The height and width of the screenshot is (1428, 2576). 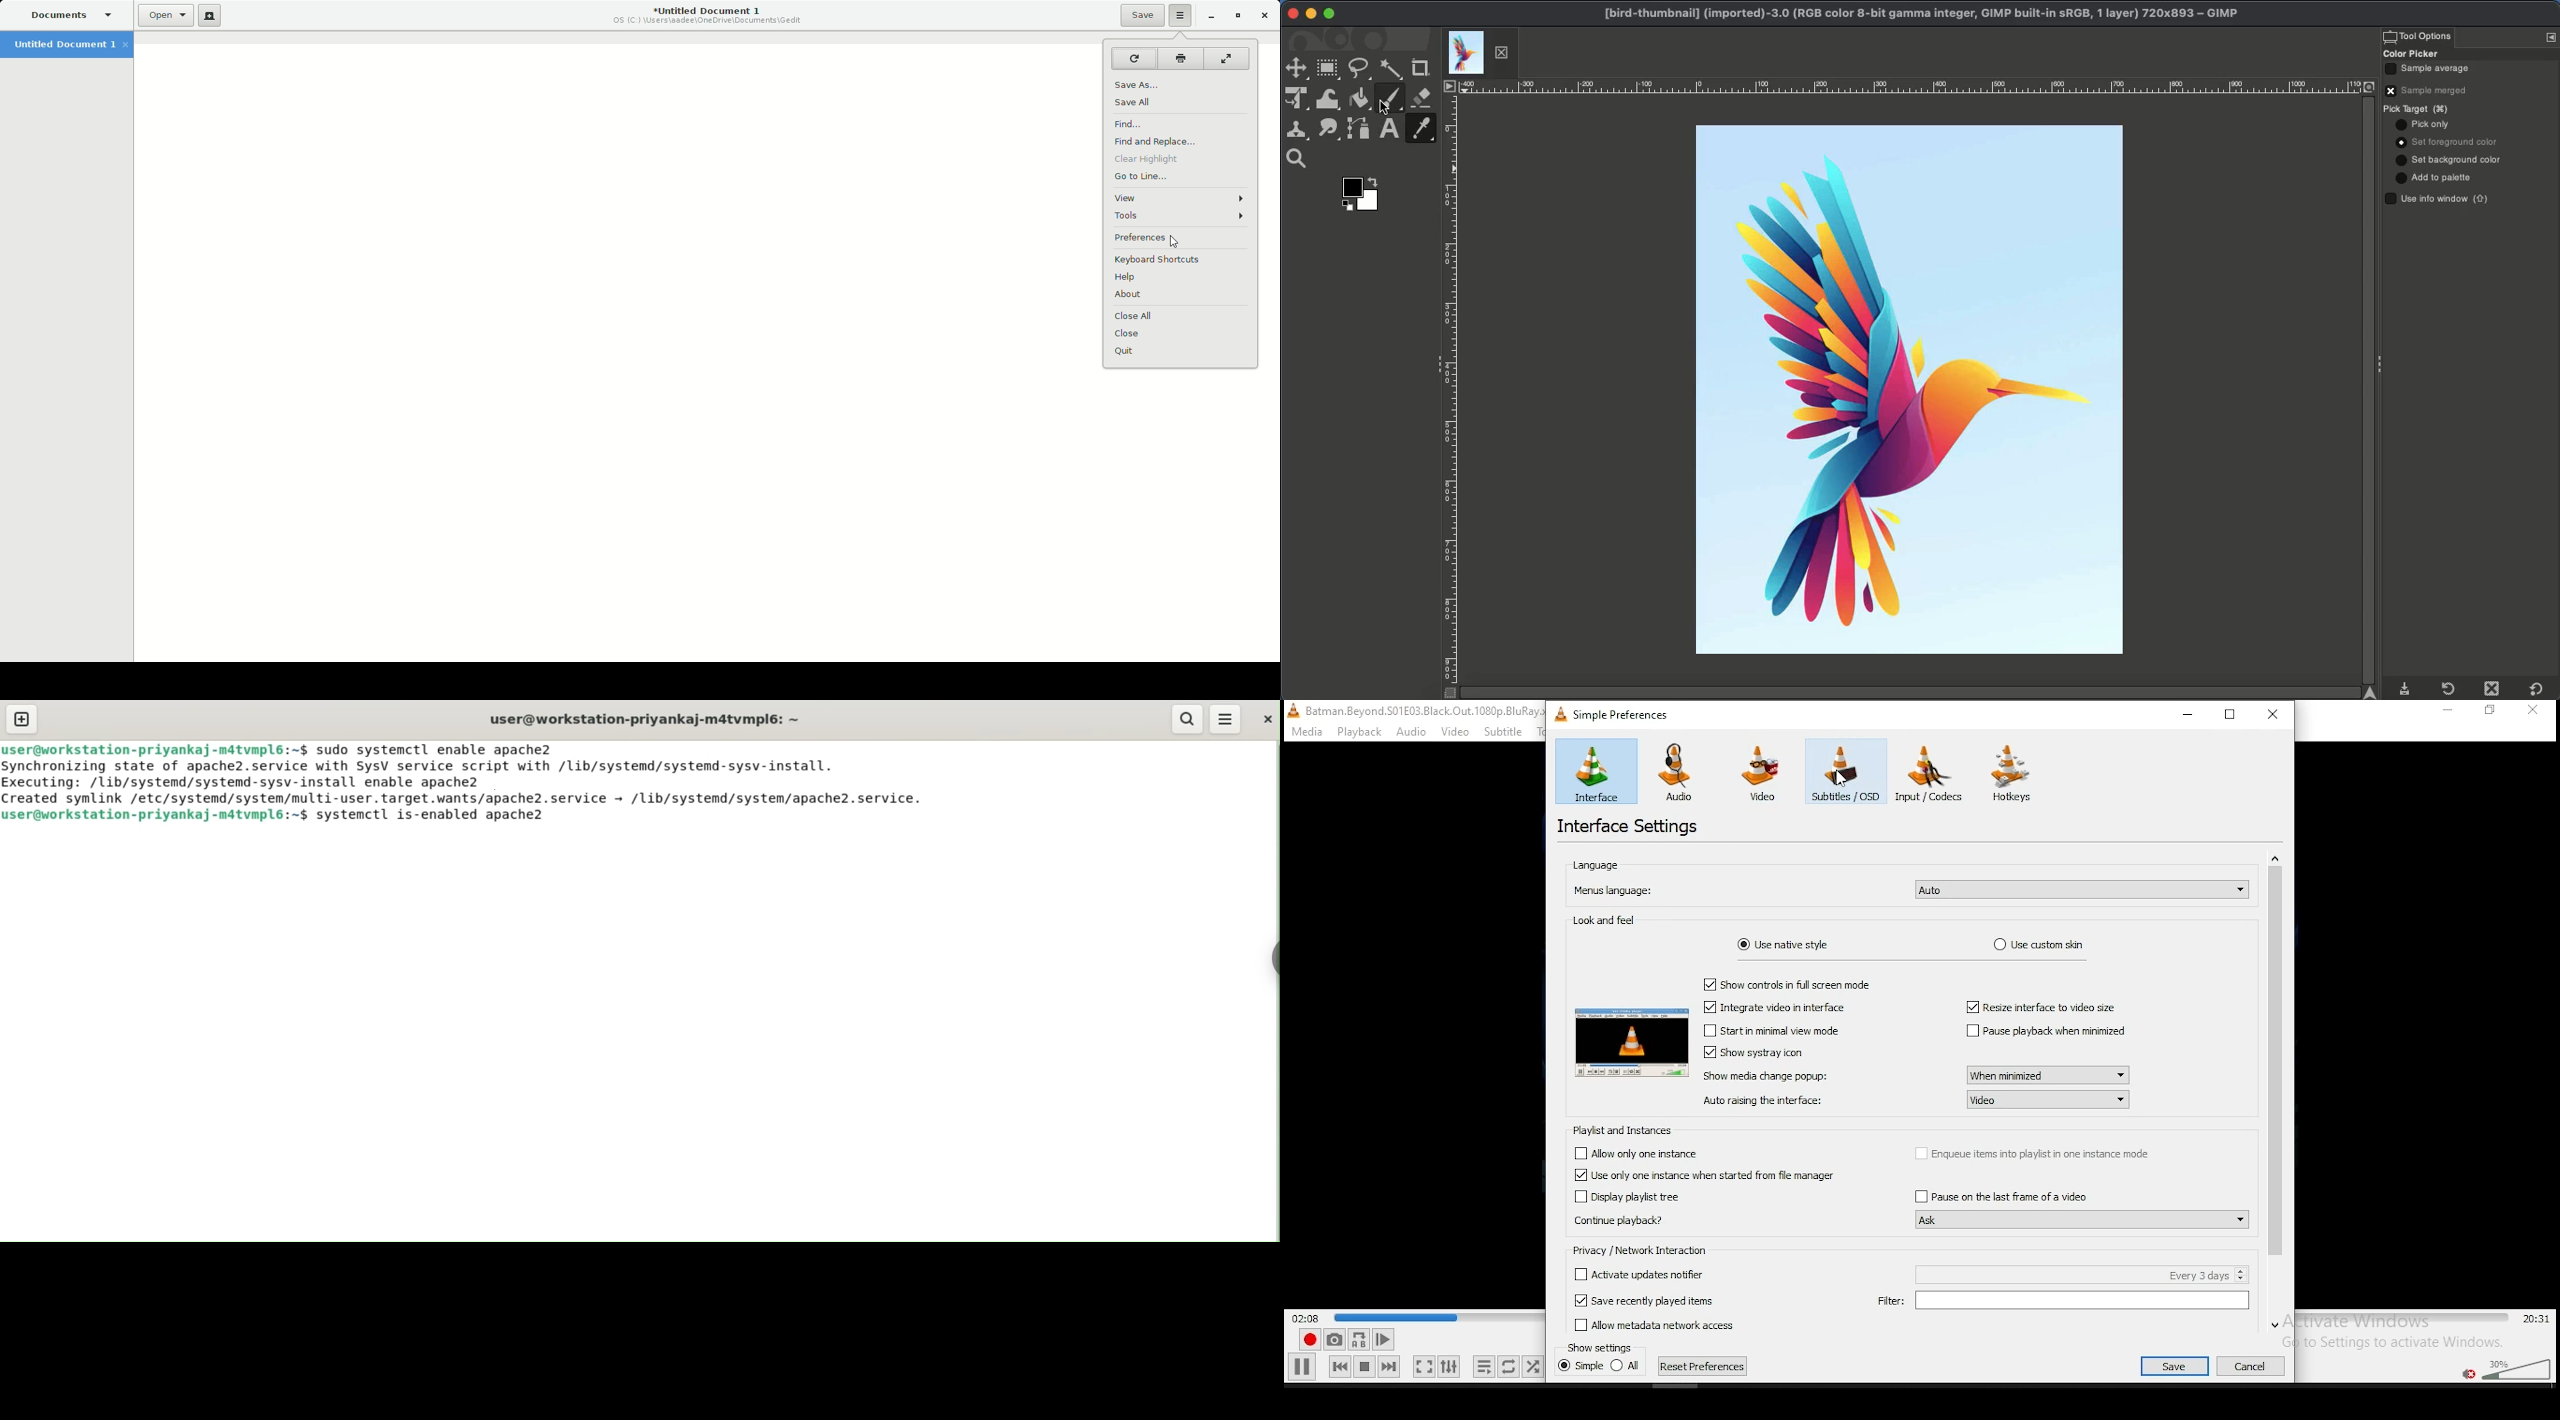 I want to click on Add to palette, so click(x=2435, y=178).